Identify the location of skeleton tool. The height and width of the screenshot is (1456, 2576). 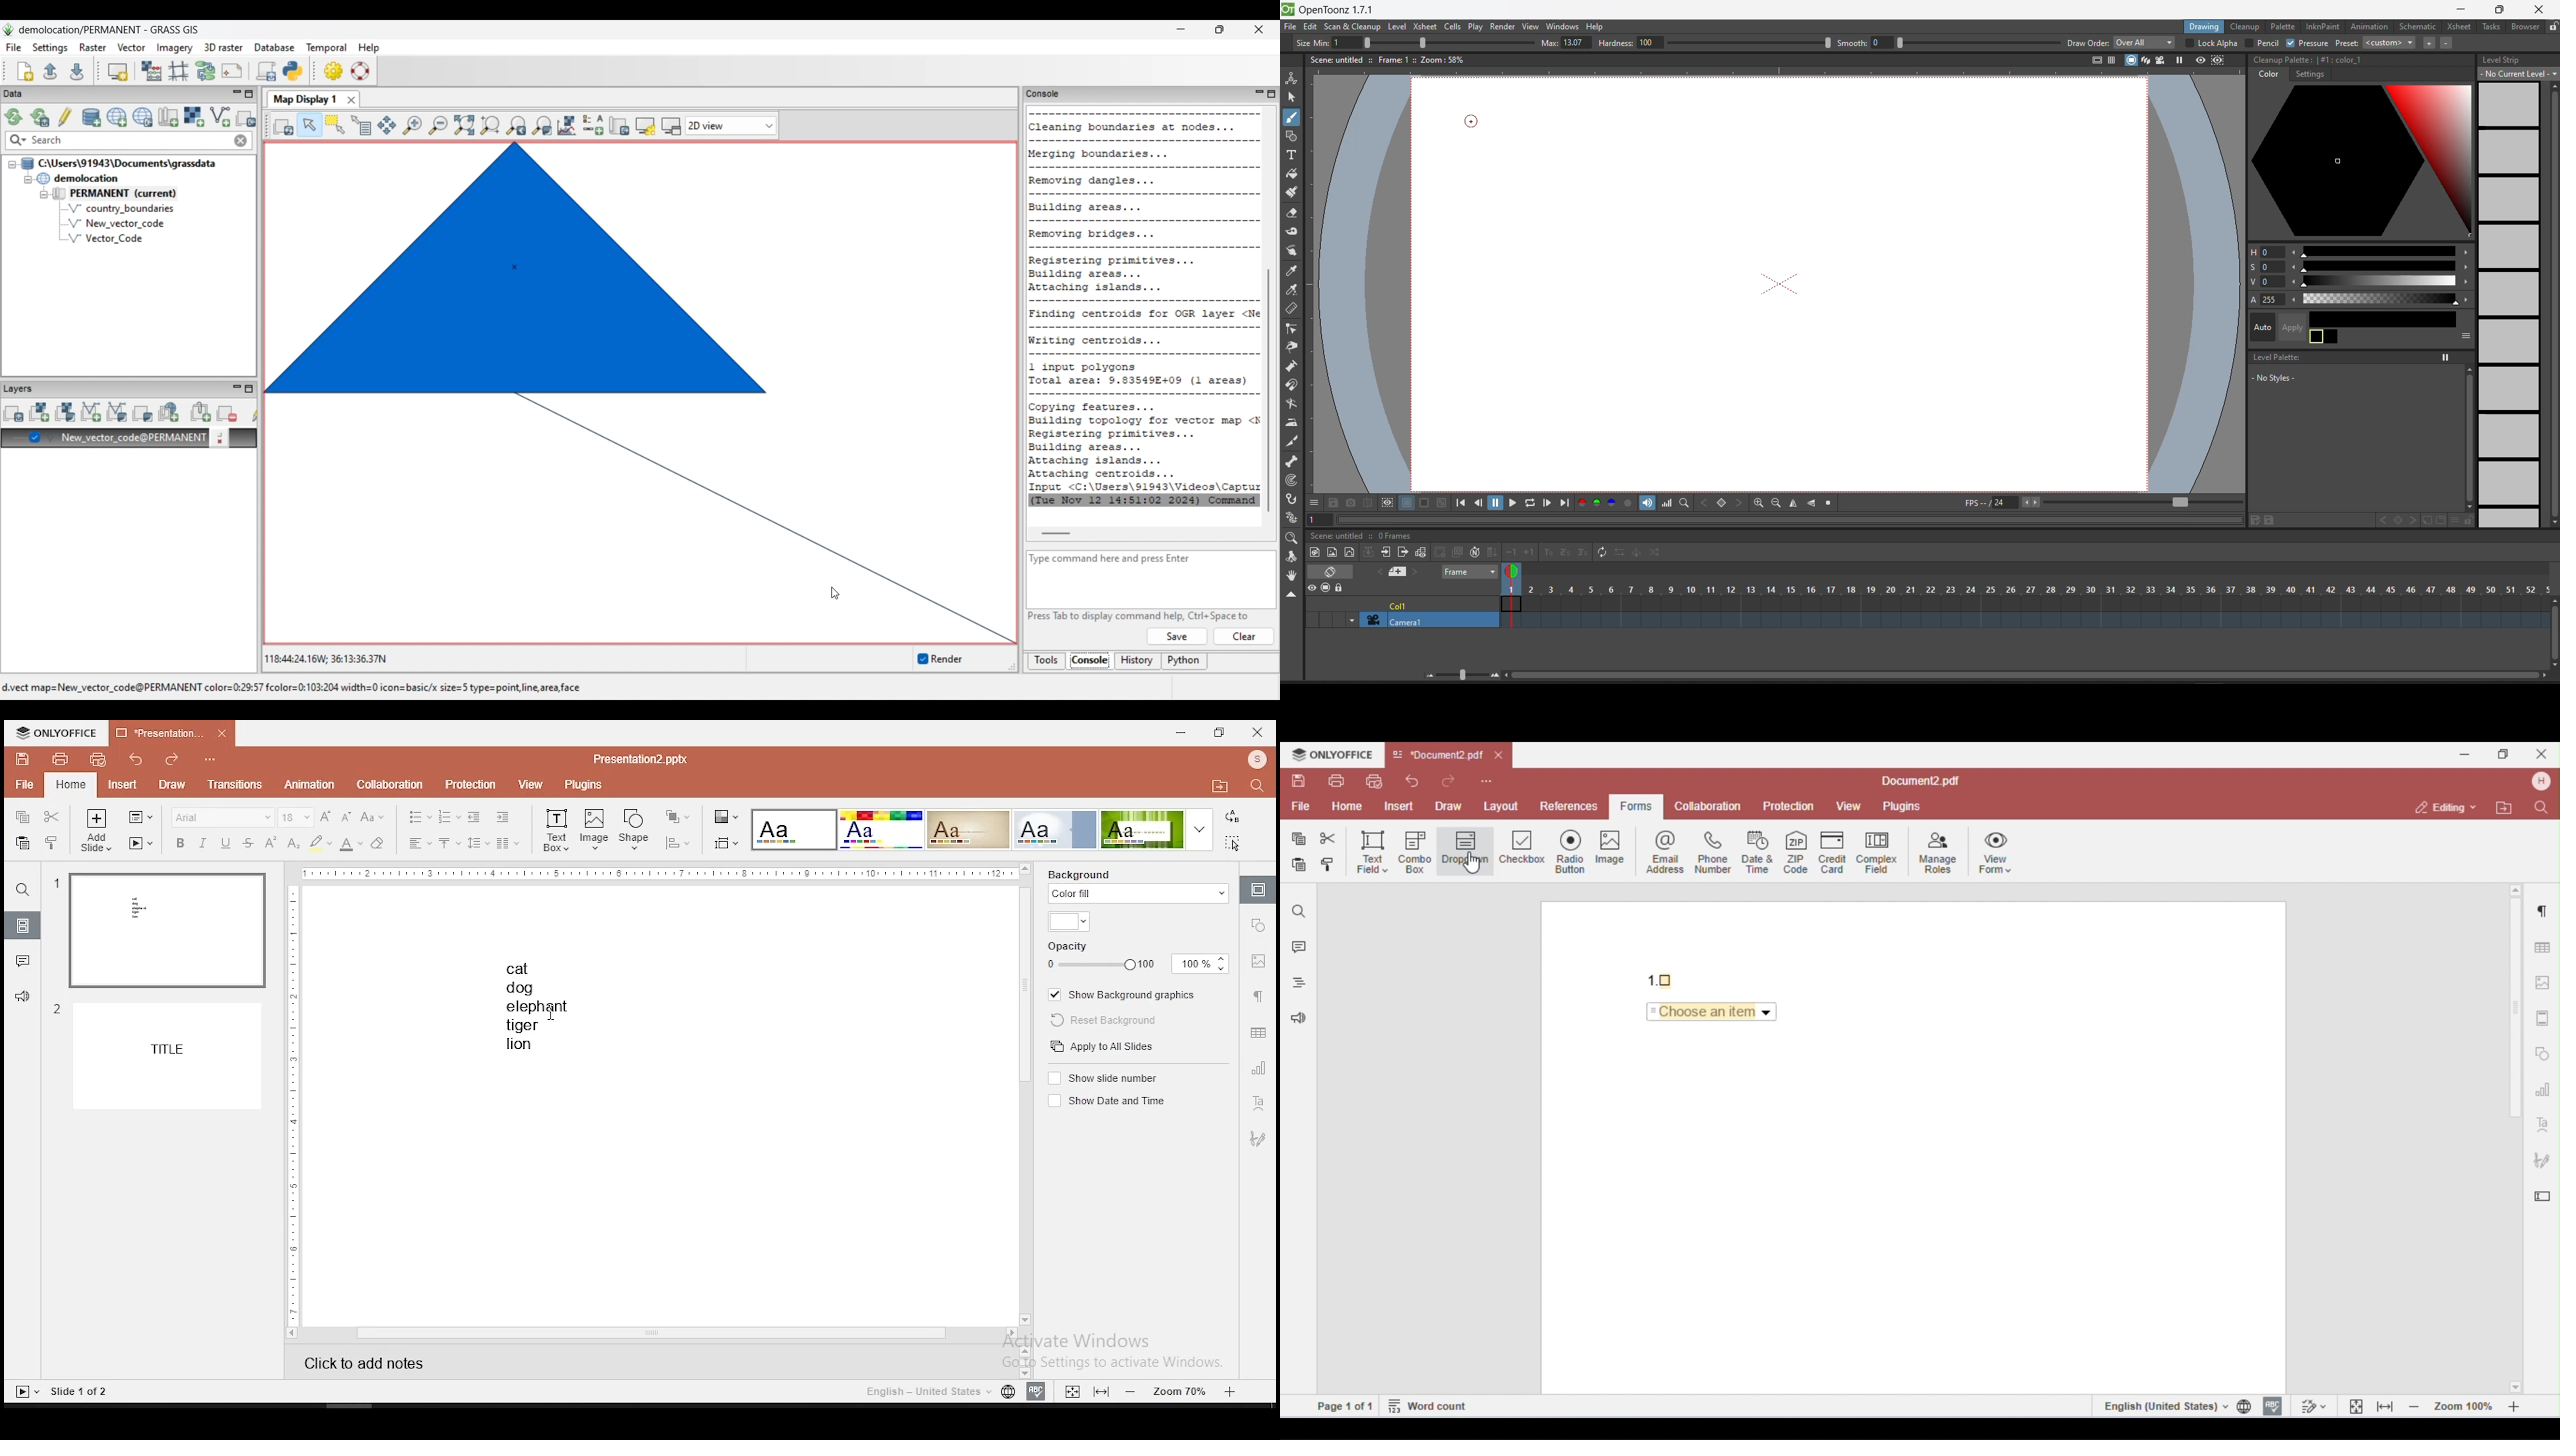
(1292, 461).